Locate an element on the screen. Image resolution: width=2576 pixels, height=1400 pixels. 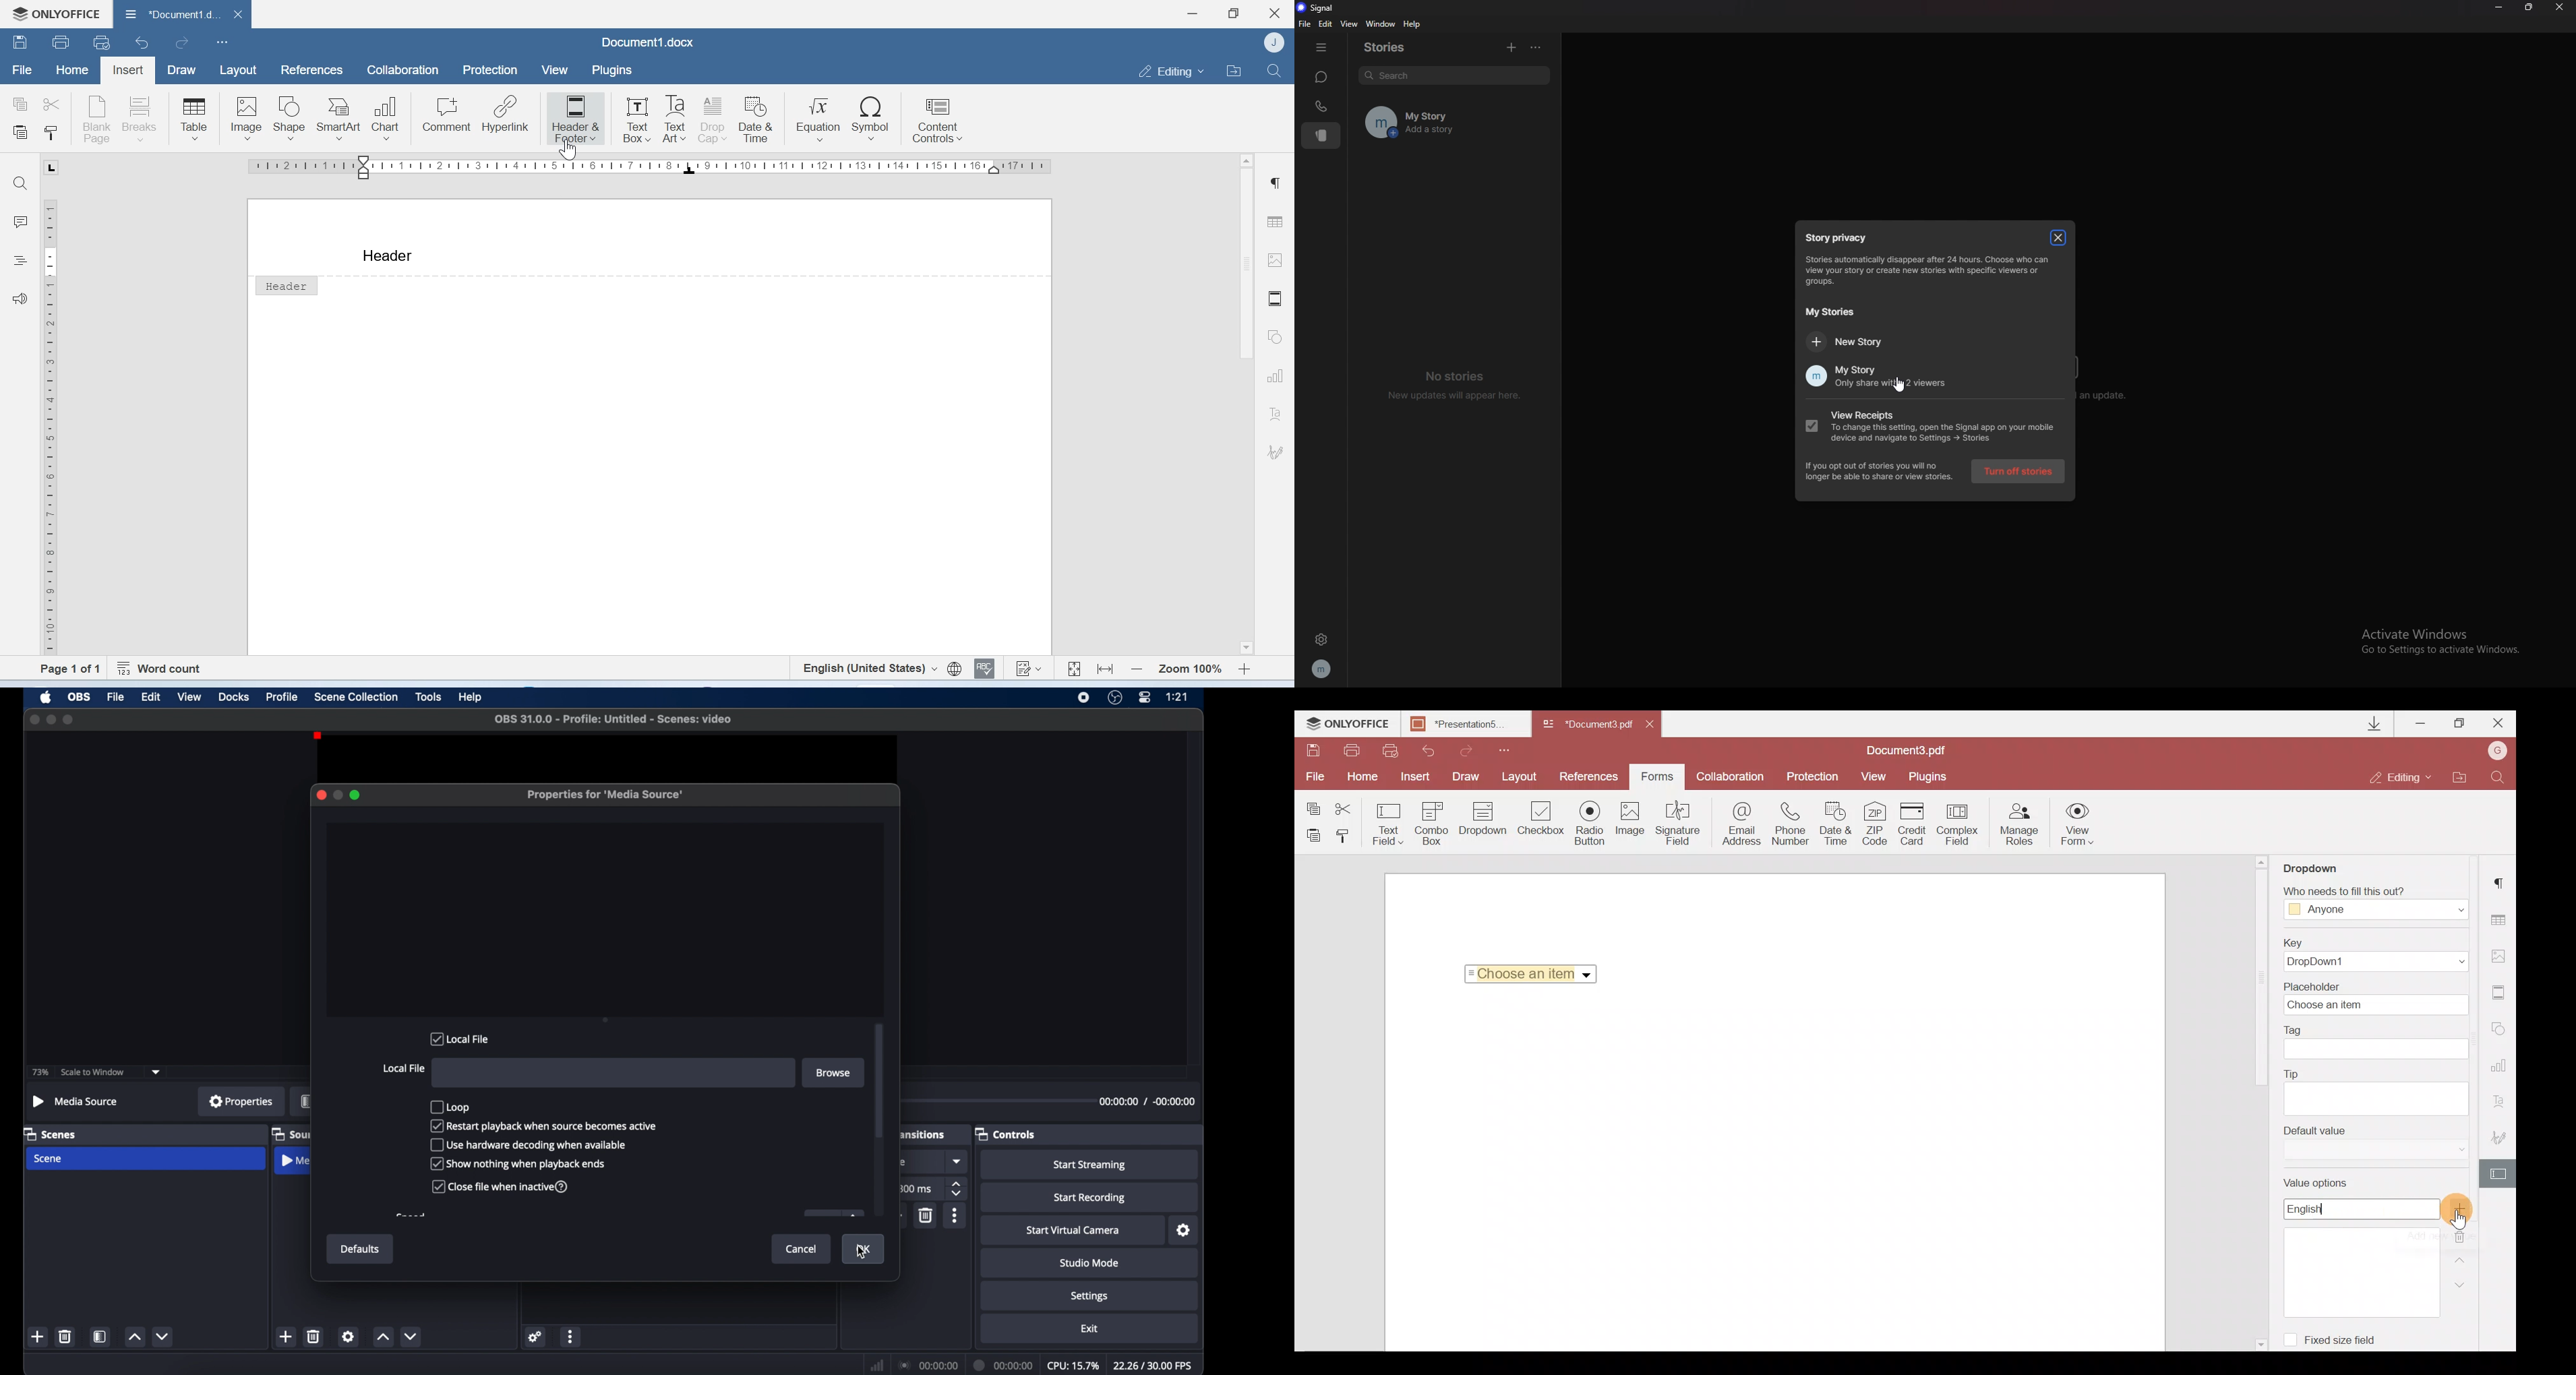
Placeholder is located at coordinates (2380, 998).